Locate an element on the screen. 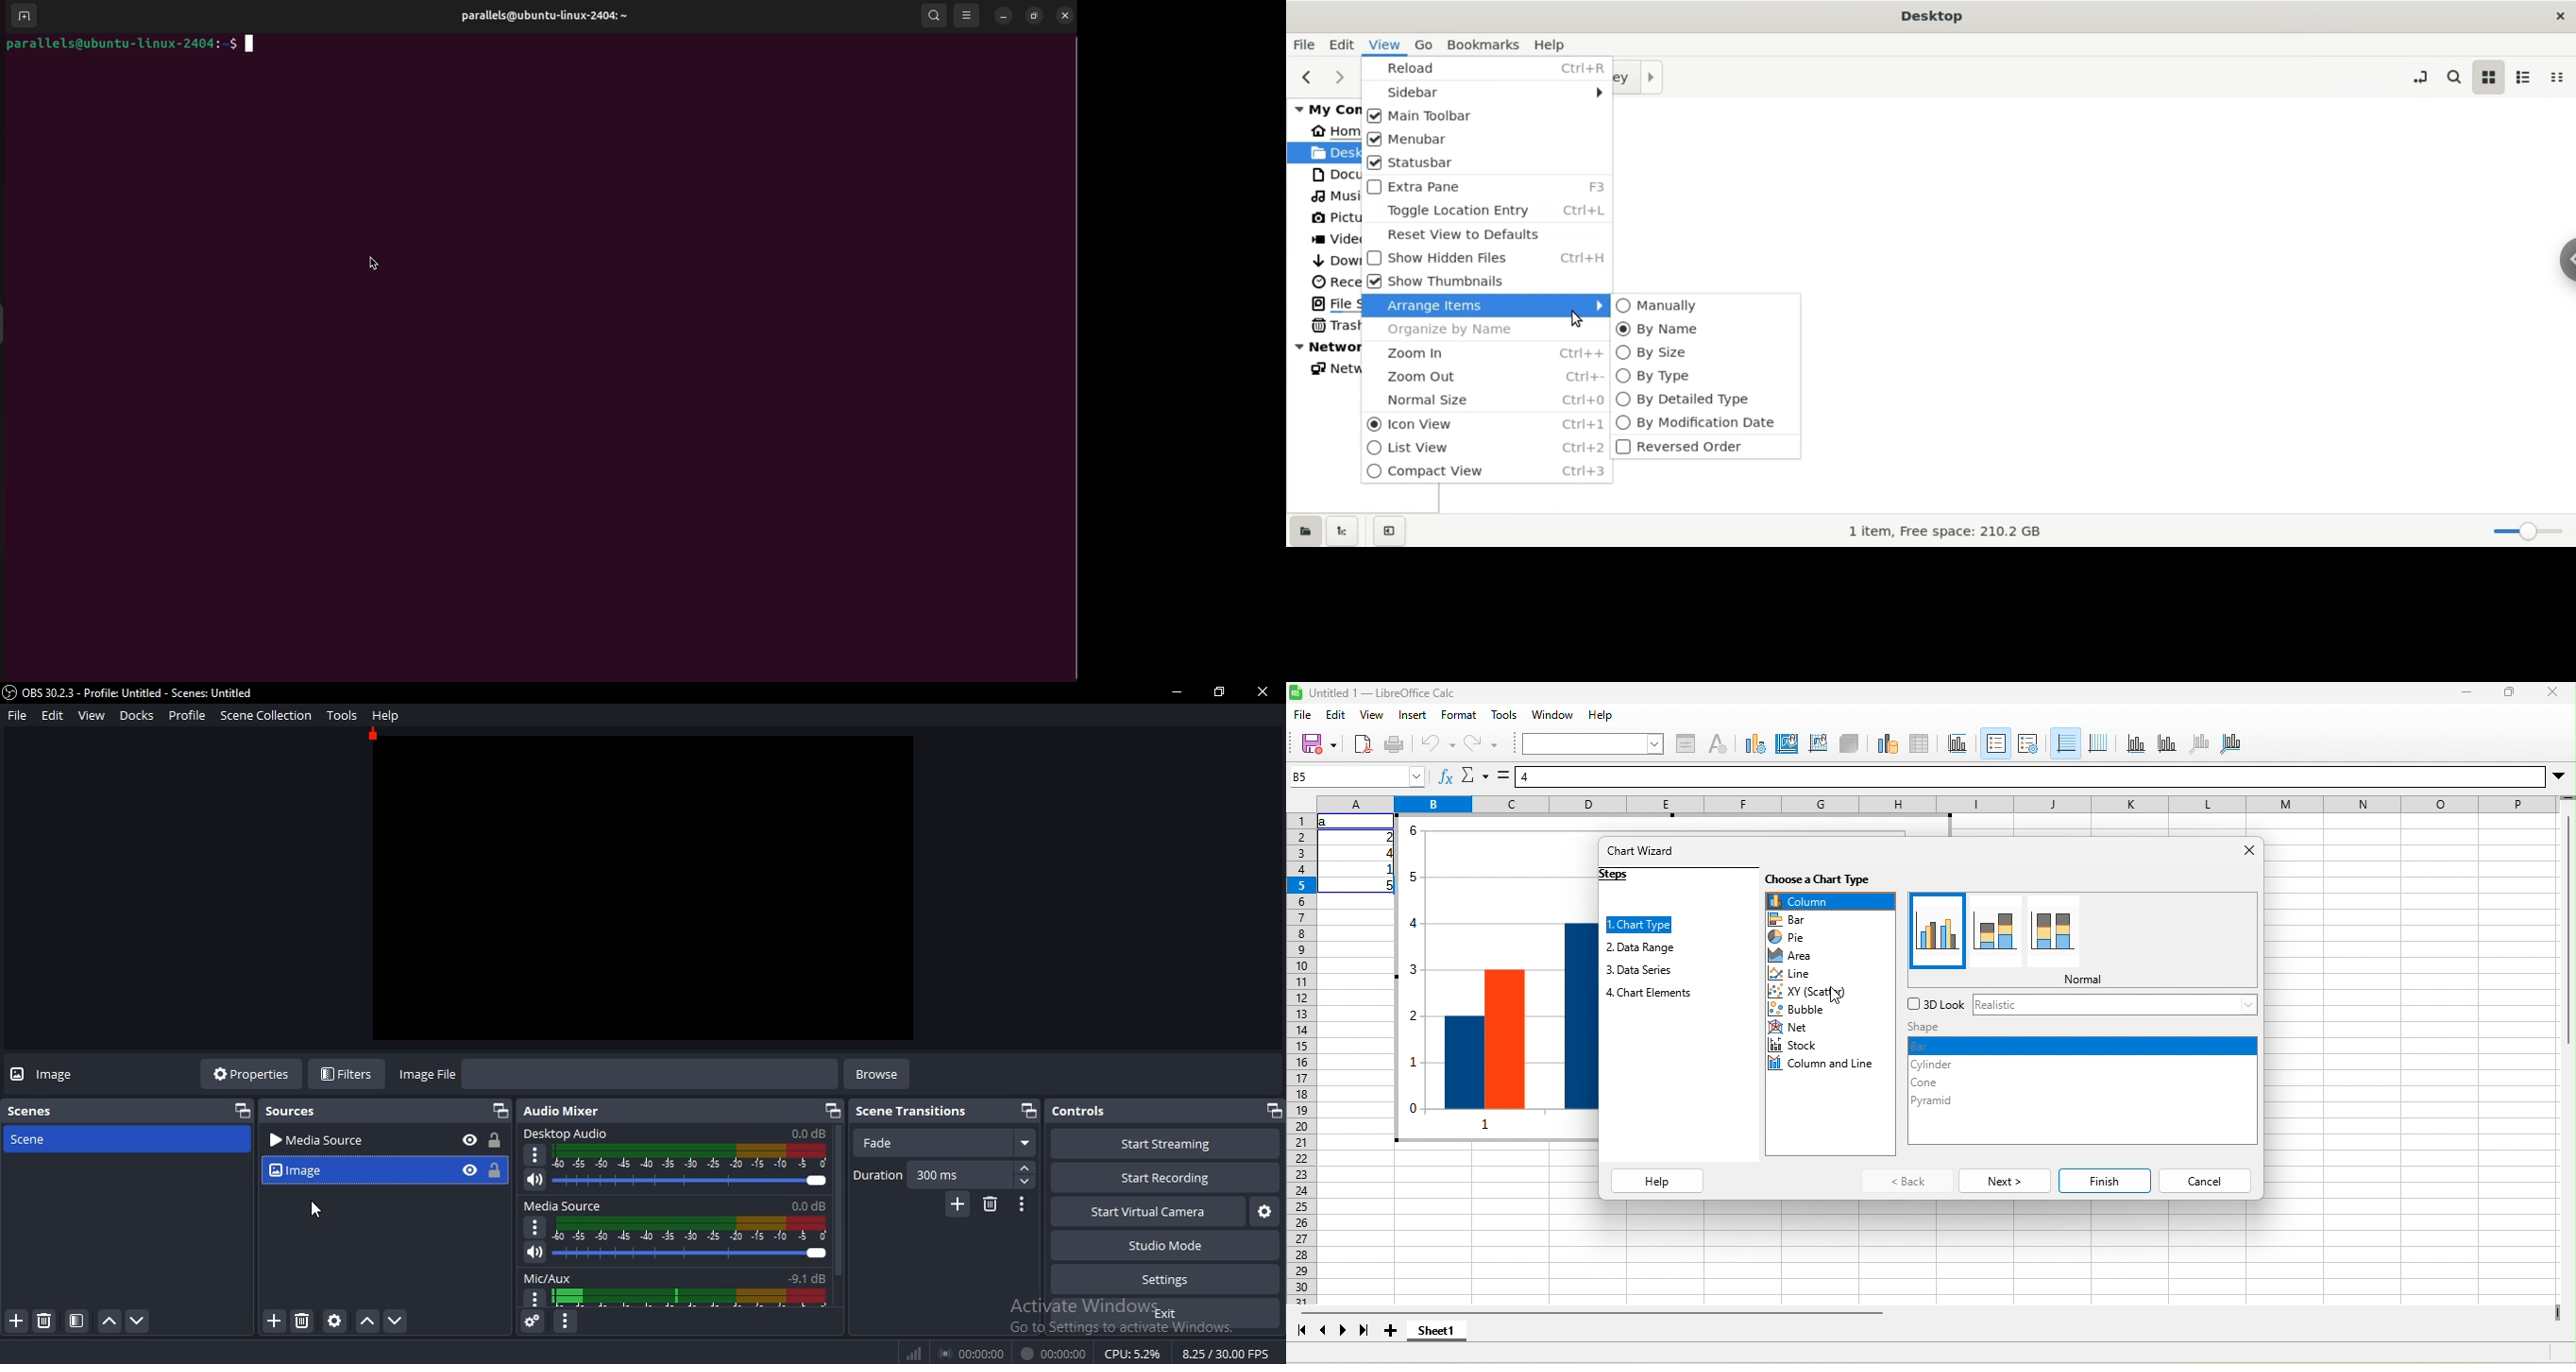 The height and width of the screenshot is (1372, 2576). chart wall is located at coordinates (1819, 745).